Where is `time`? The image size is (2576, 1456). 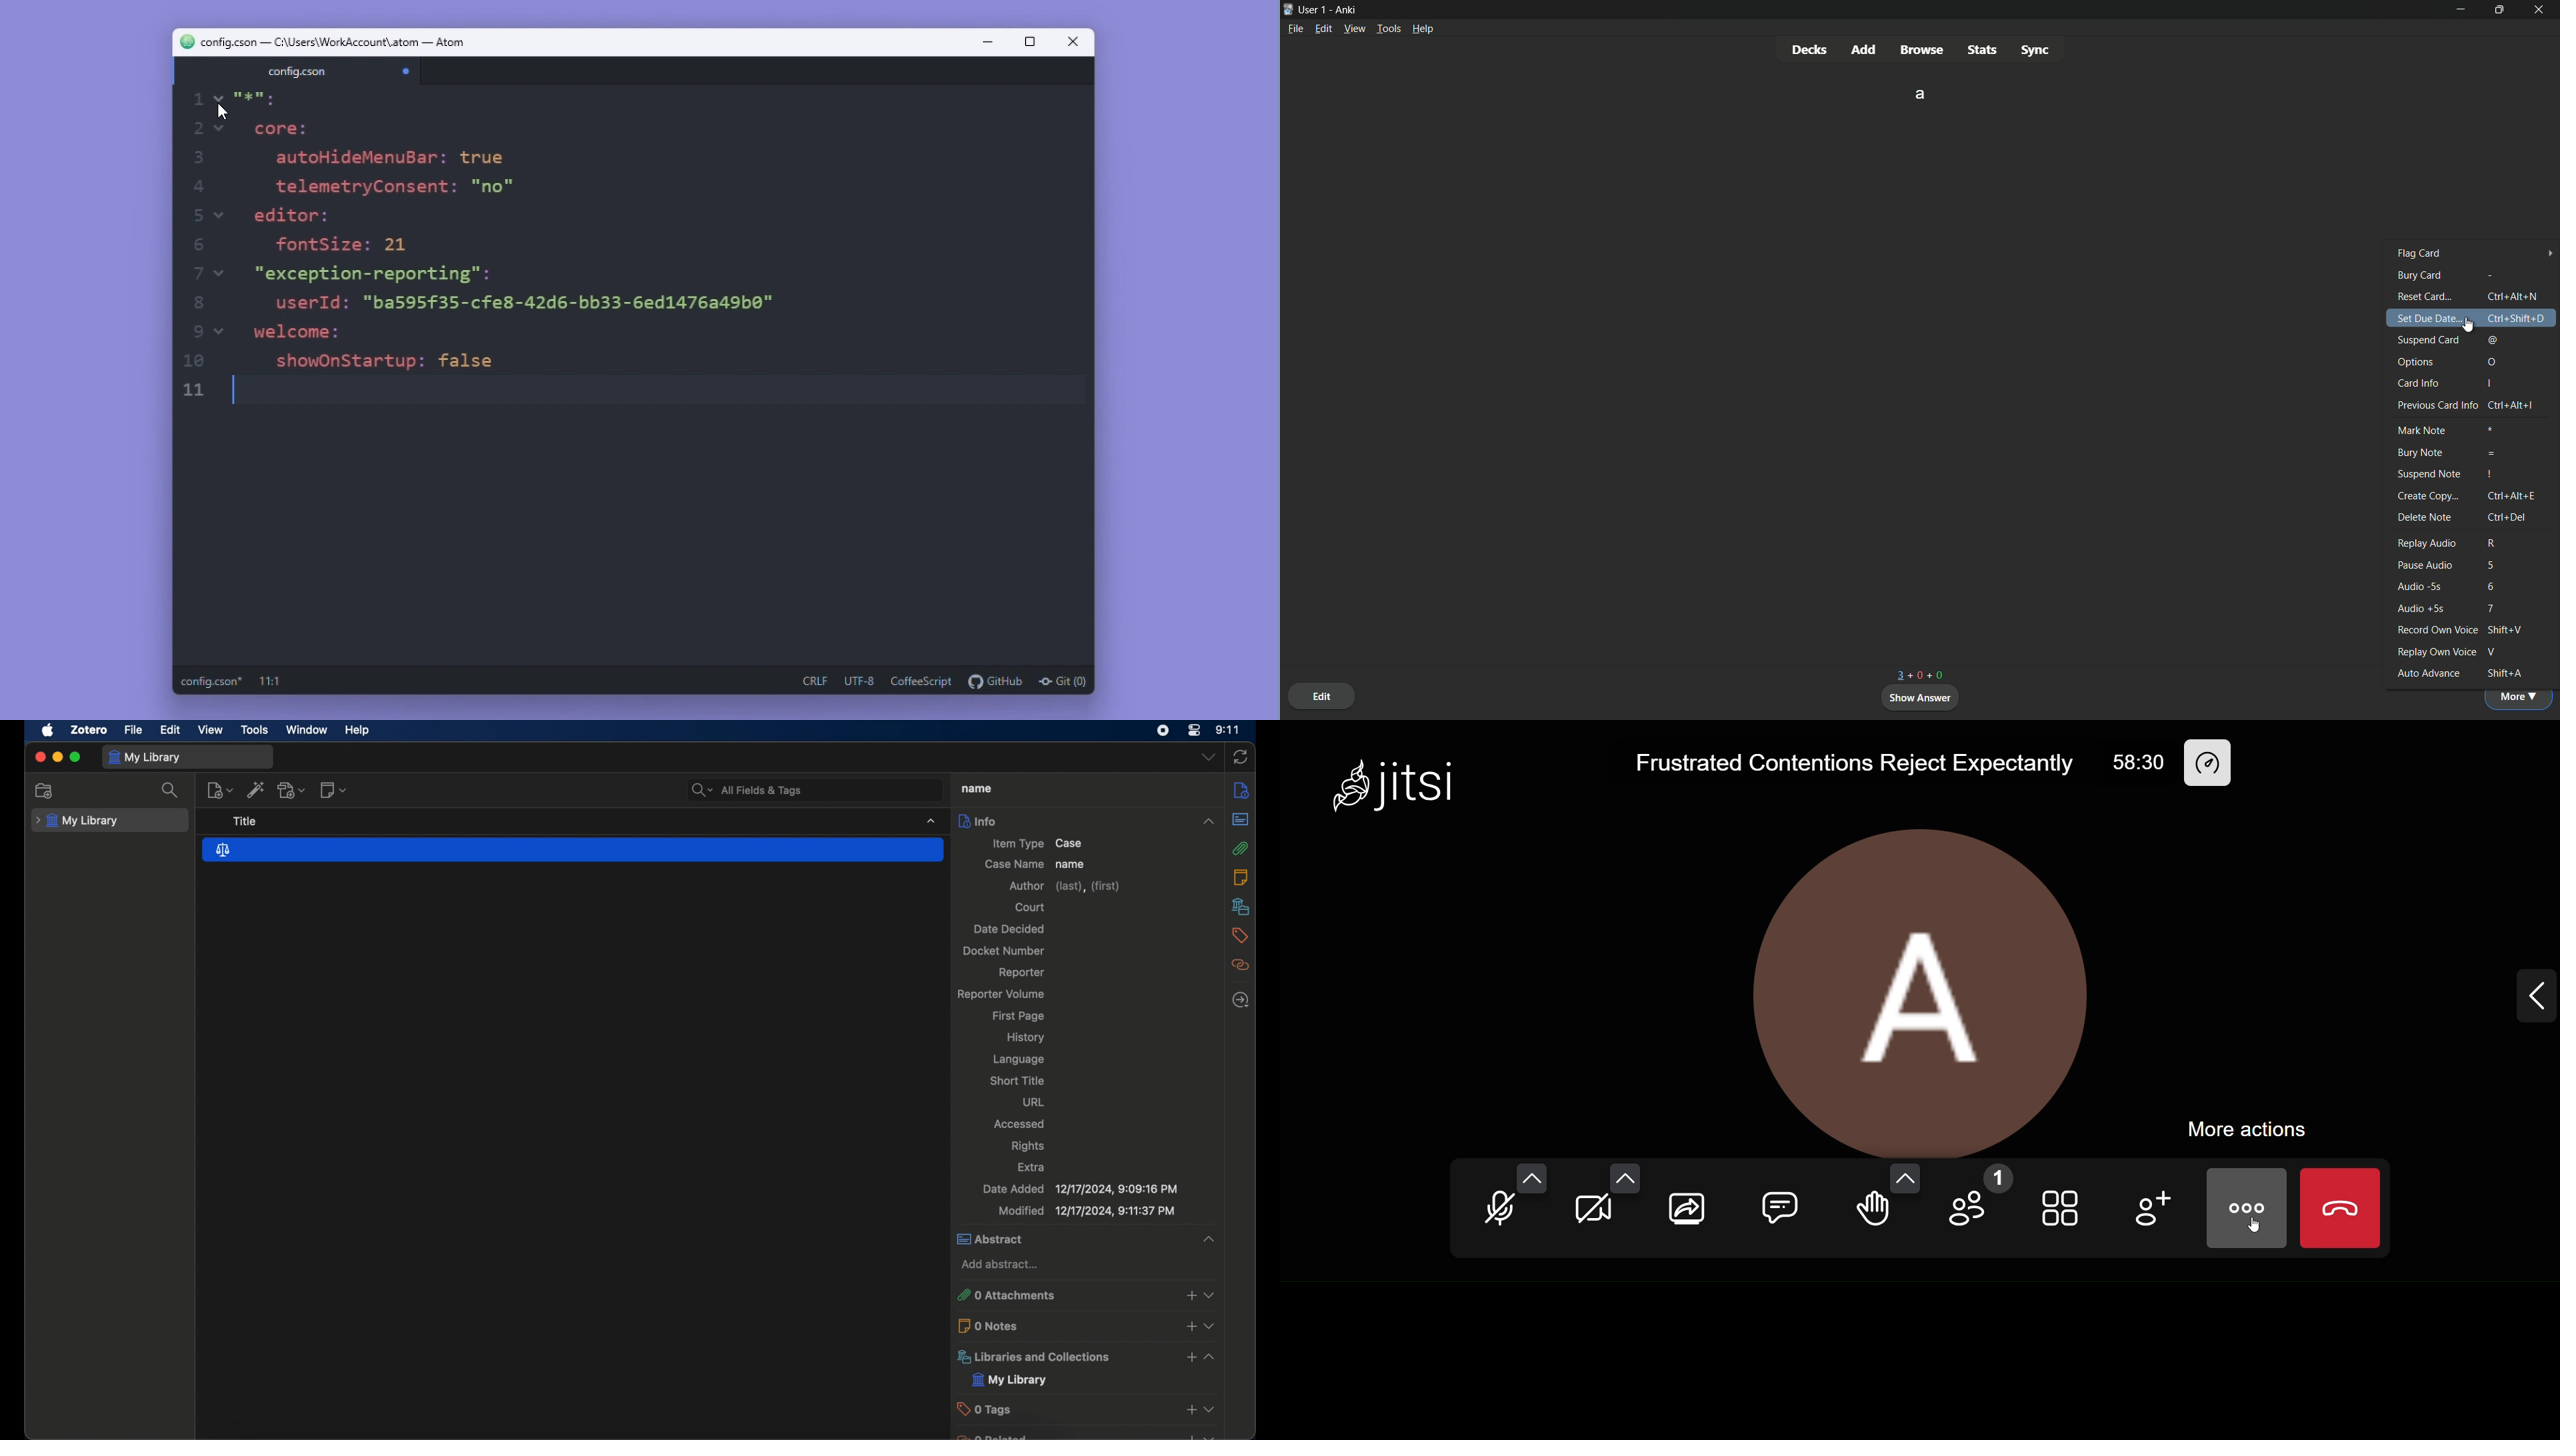
time is located at coordinates (1227, 730).